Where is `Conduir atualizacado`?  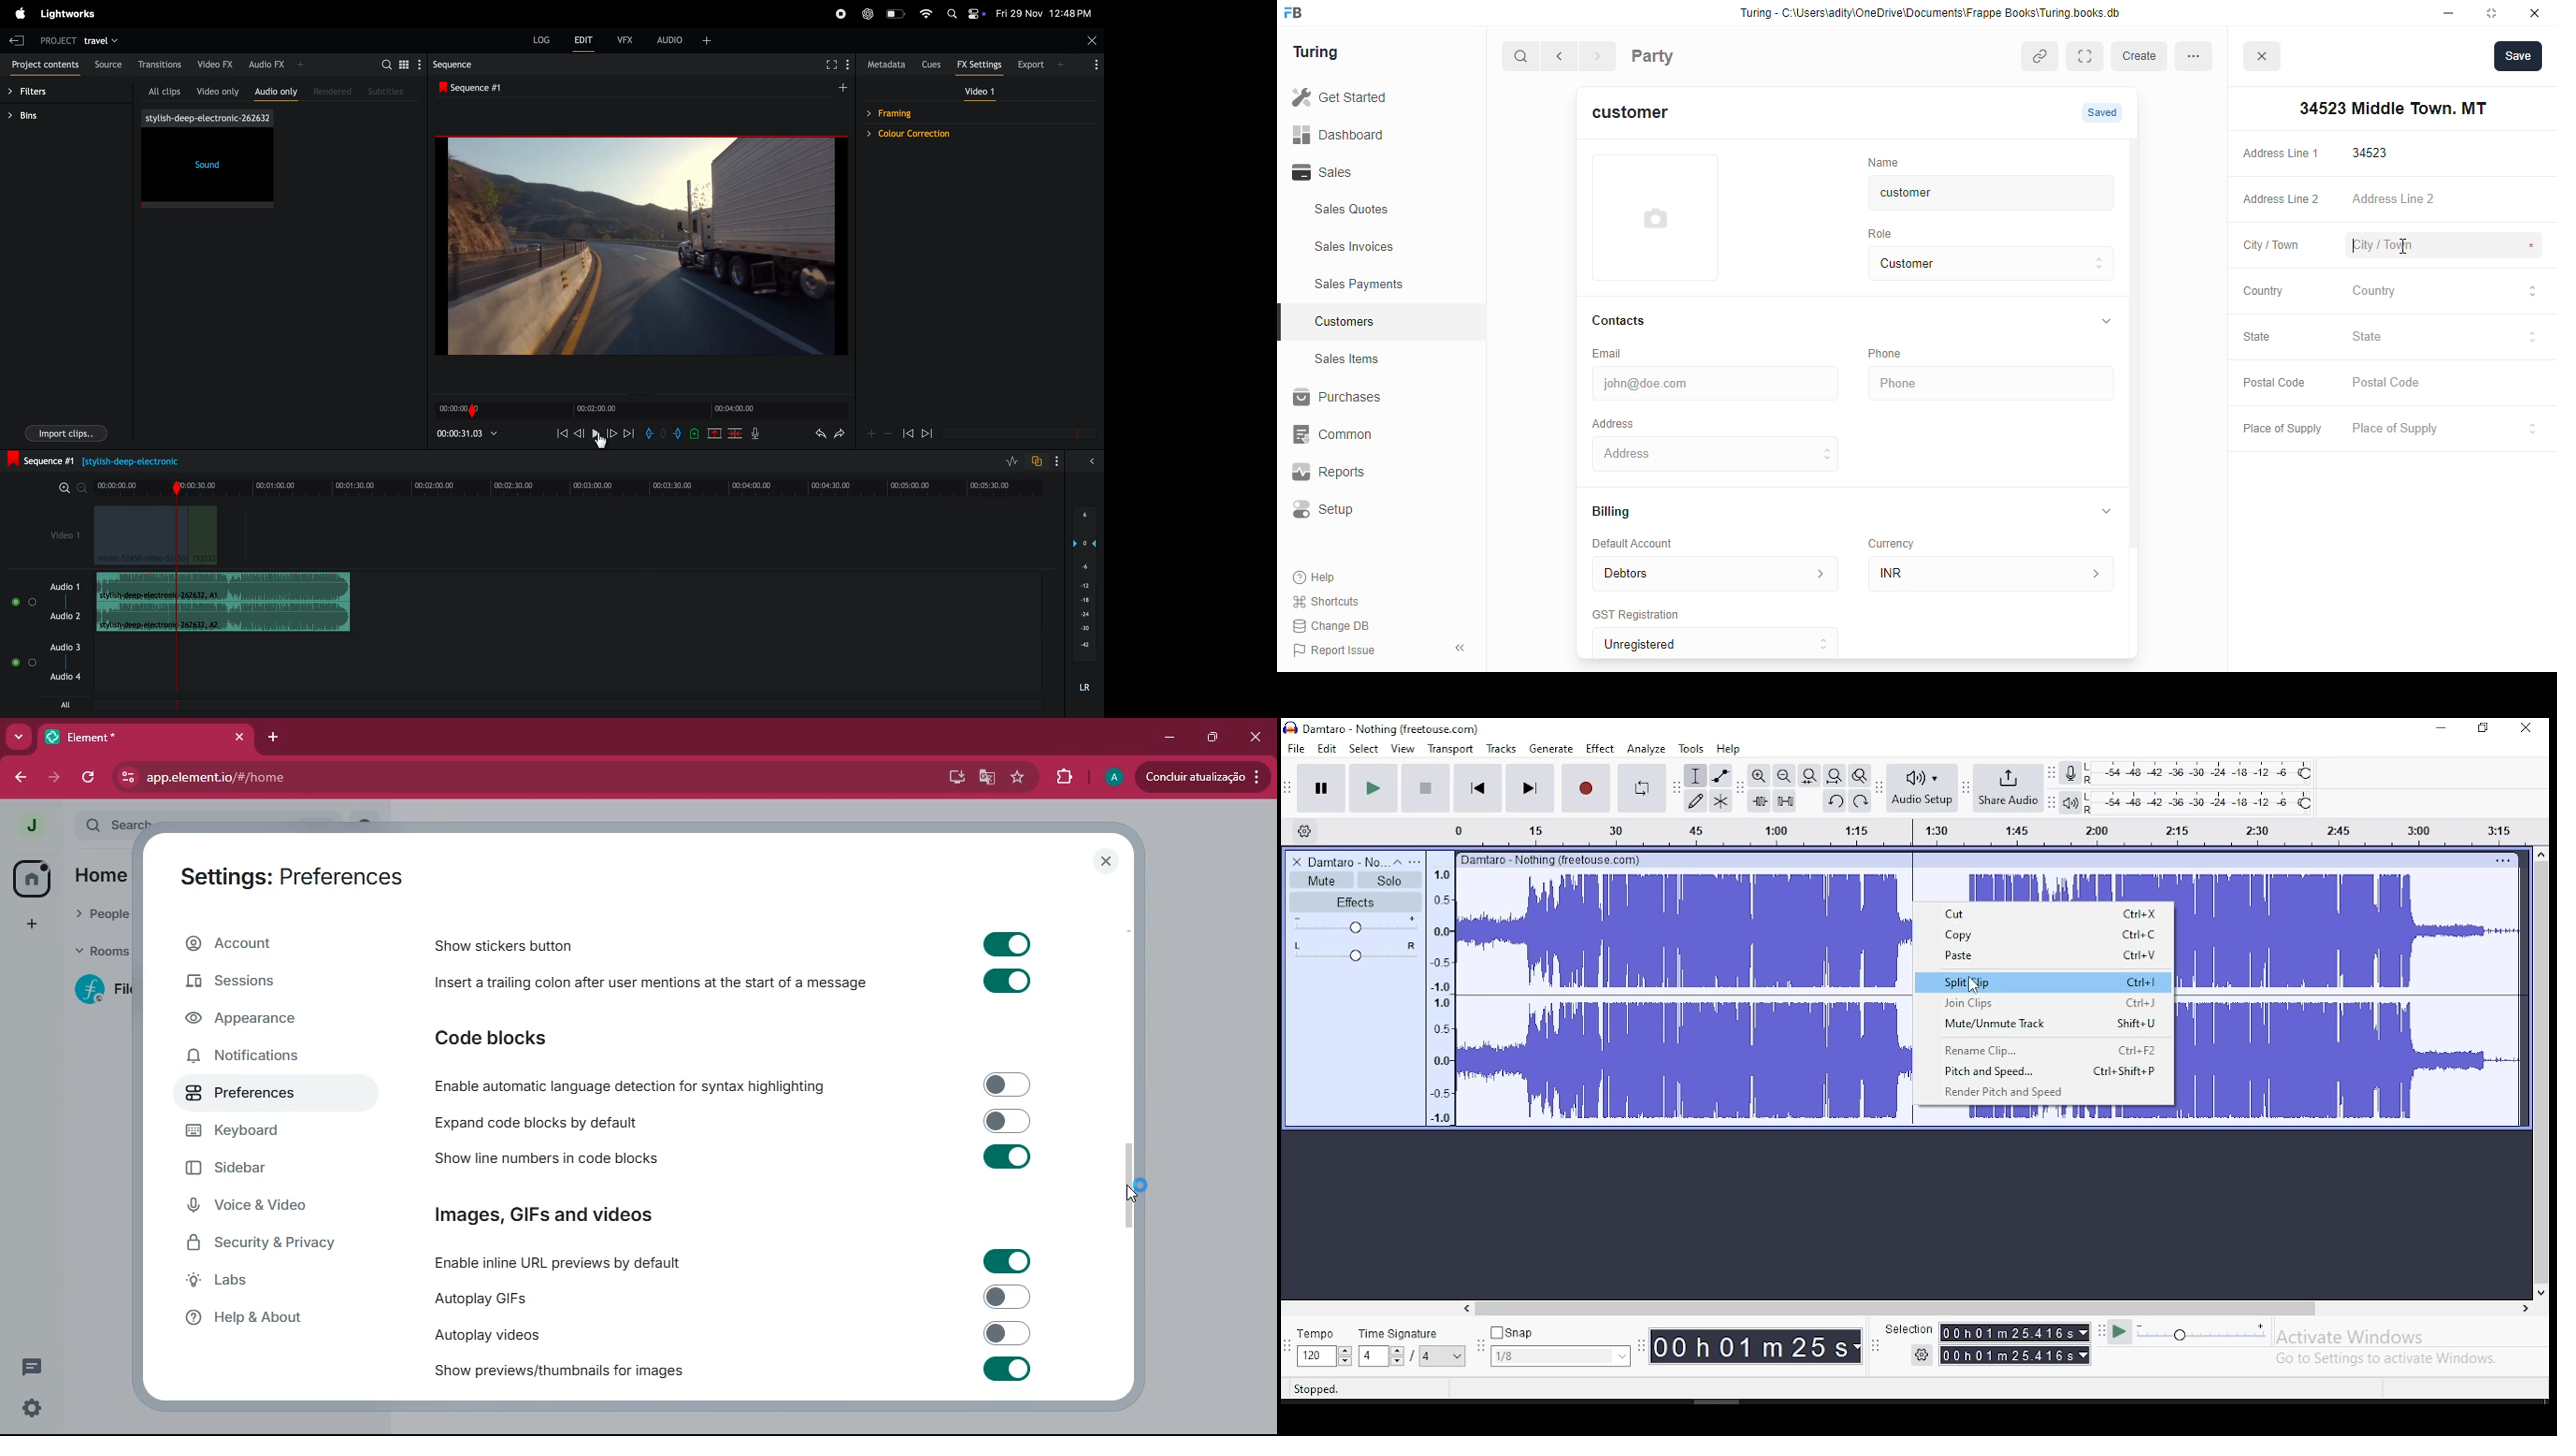 Conduir atualizacado is located at coordinates (1200, 777).